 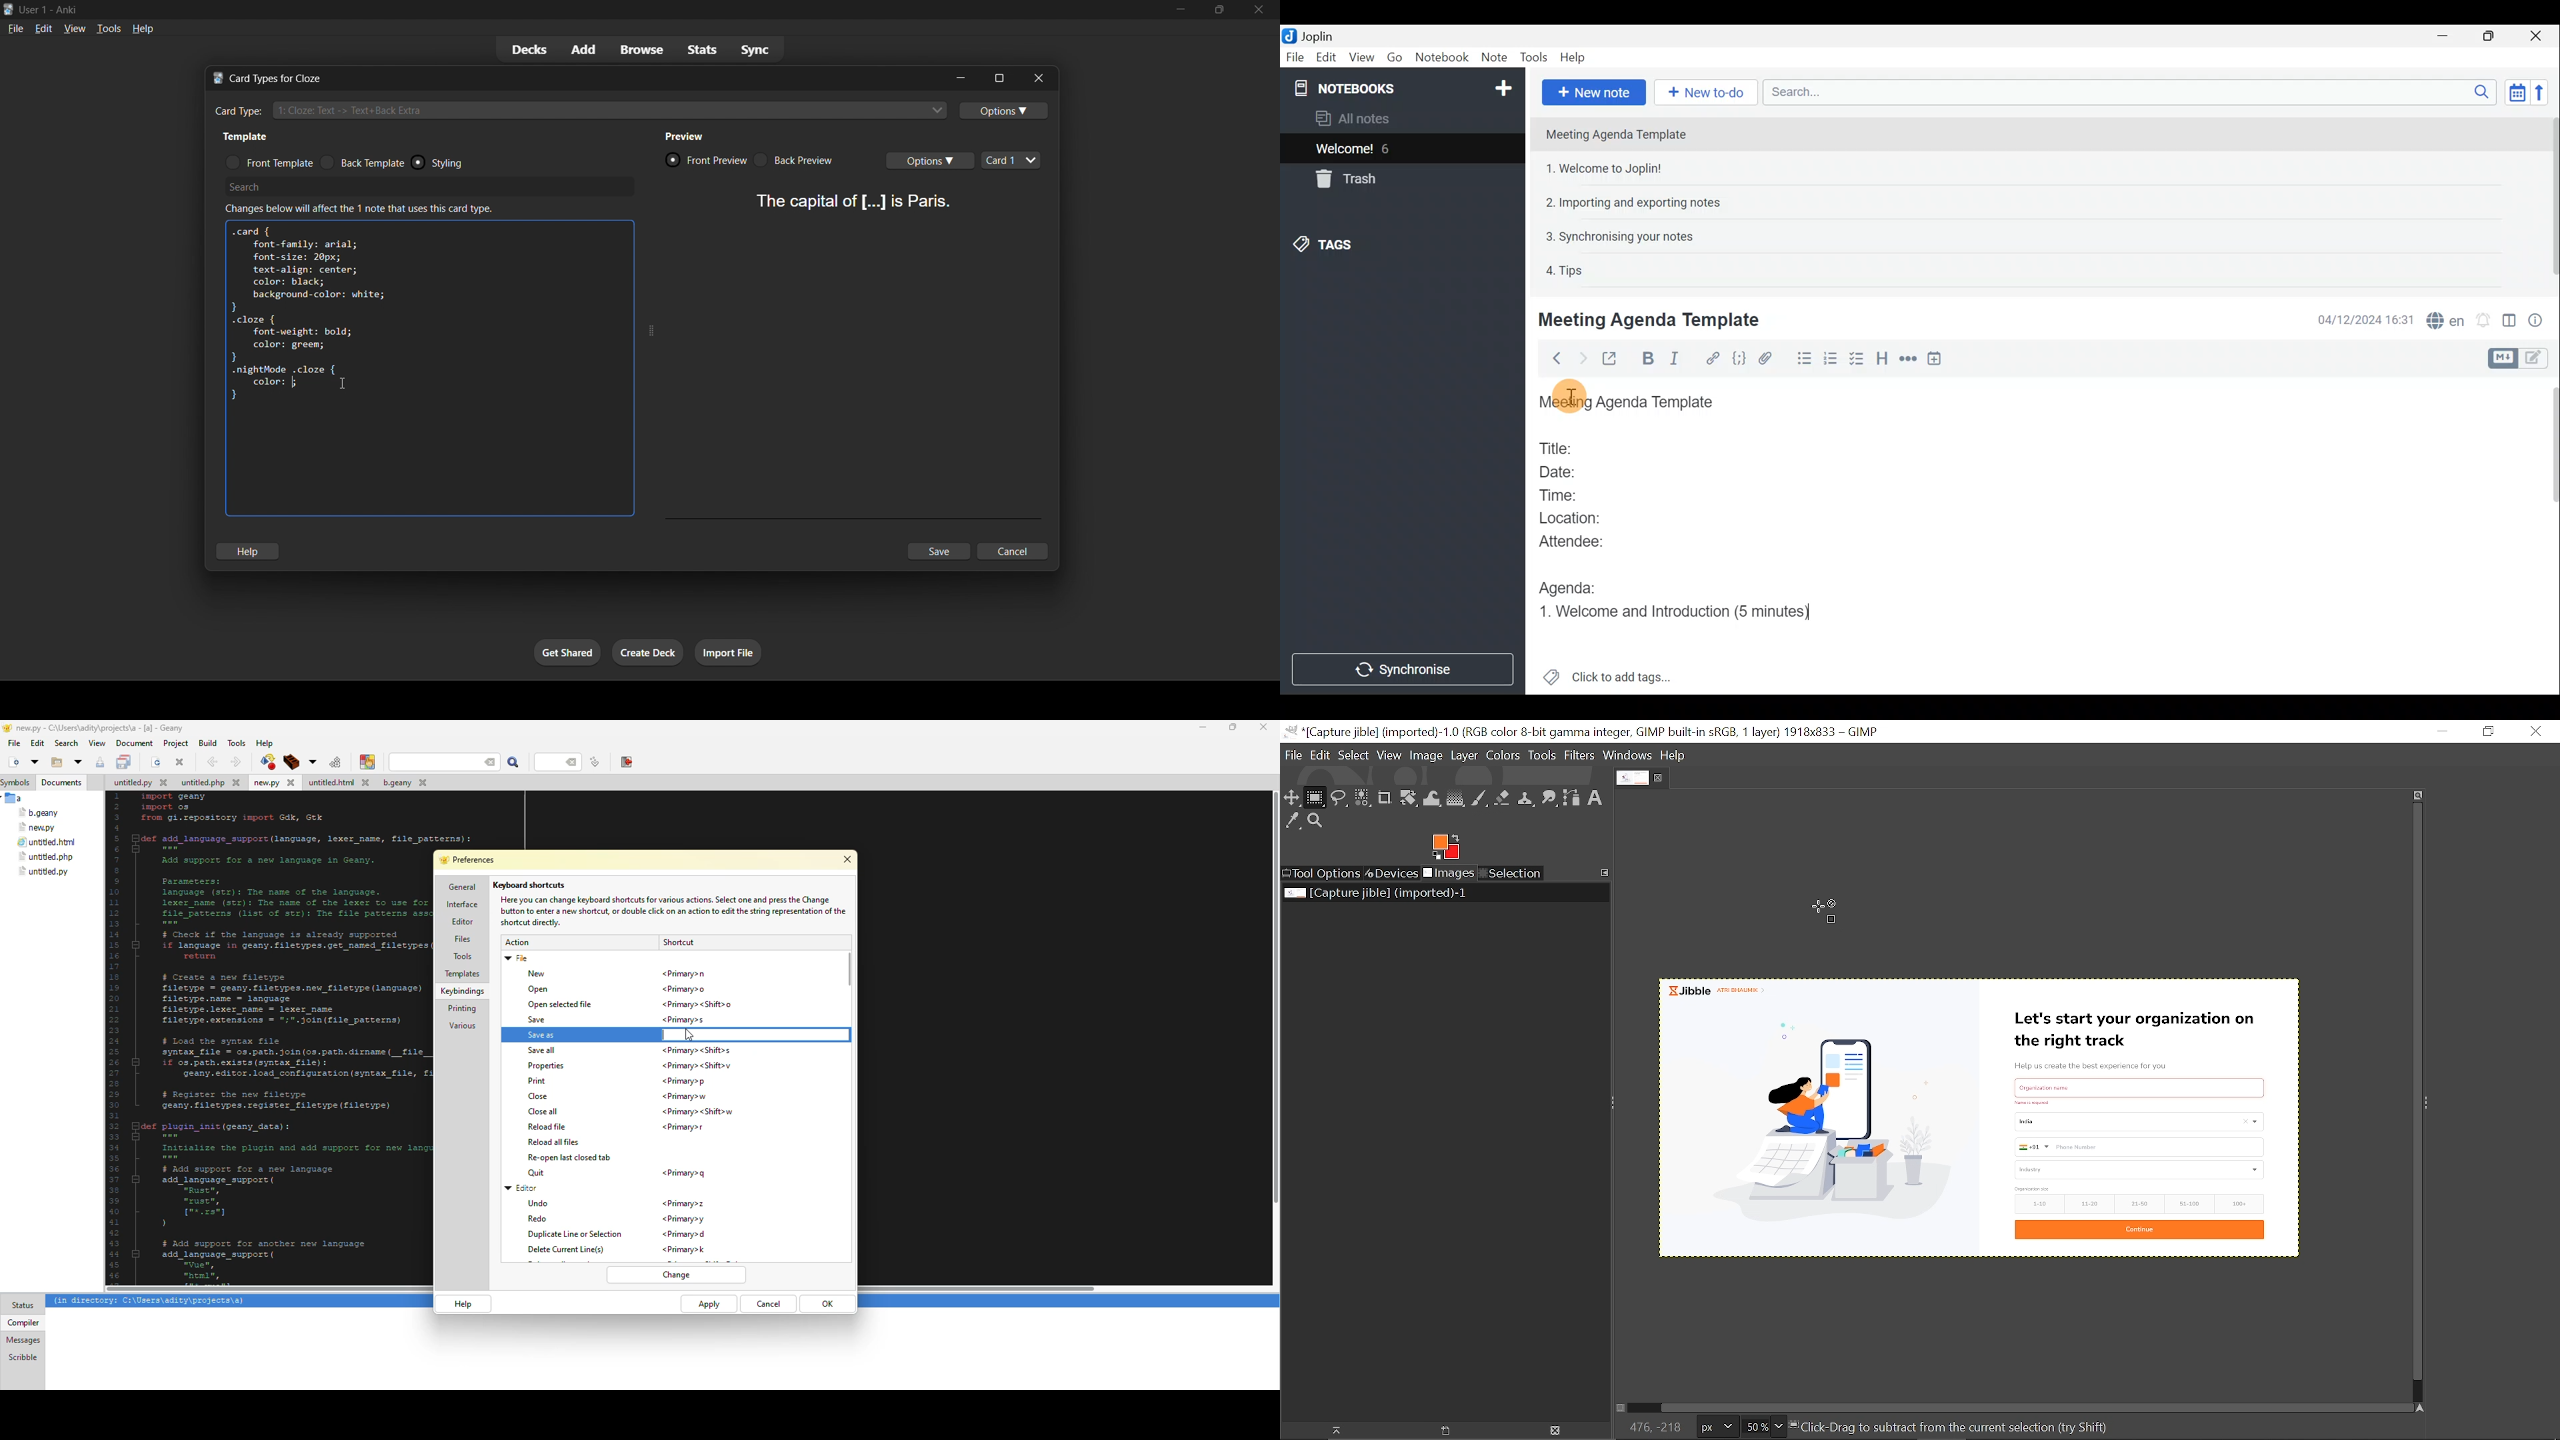 What do you see at coordinates (1011, 159) in the screenshot?
I see `card types` at bounding box center [1011, 159].